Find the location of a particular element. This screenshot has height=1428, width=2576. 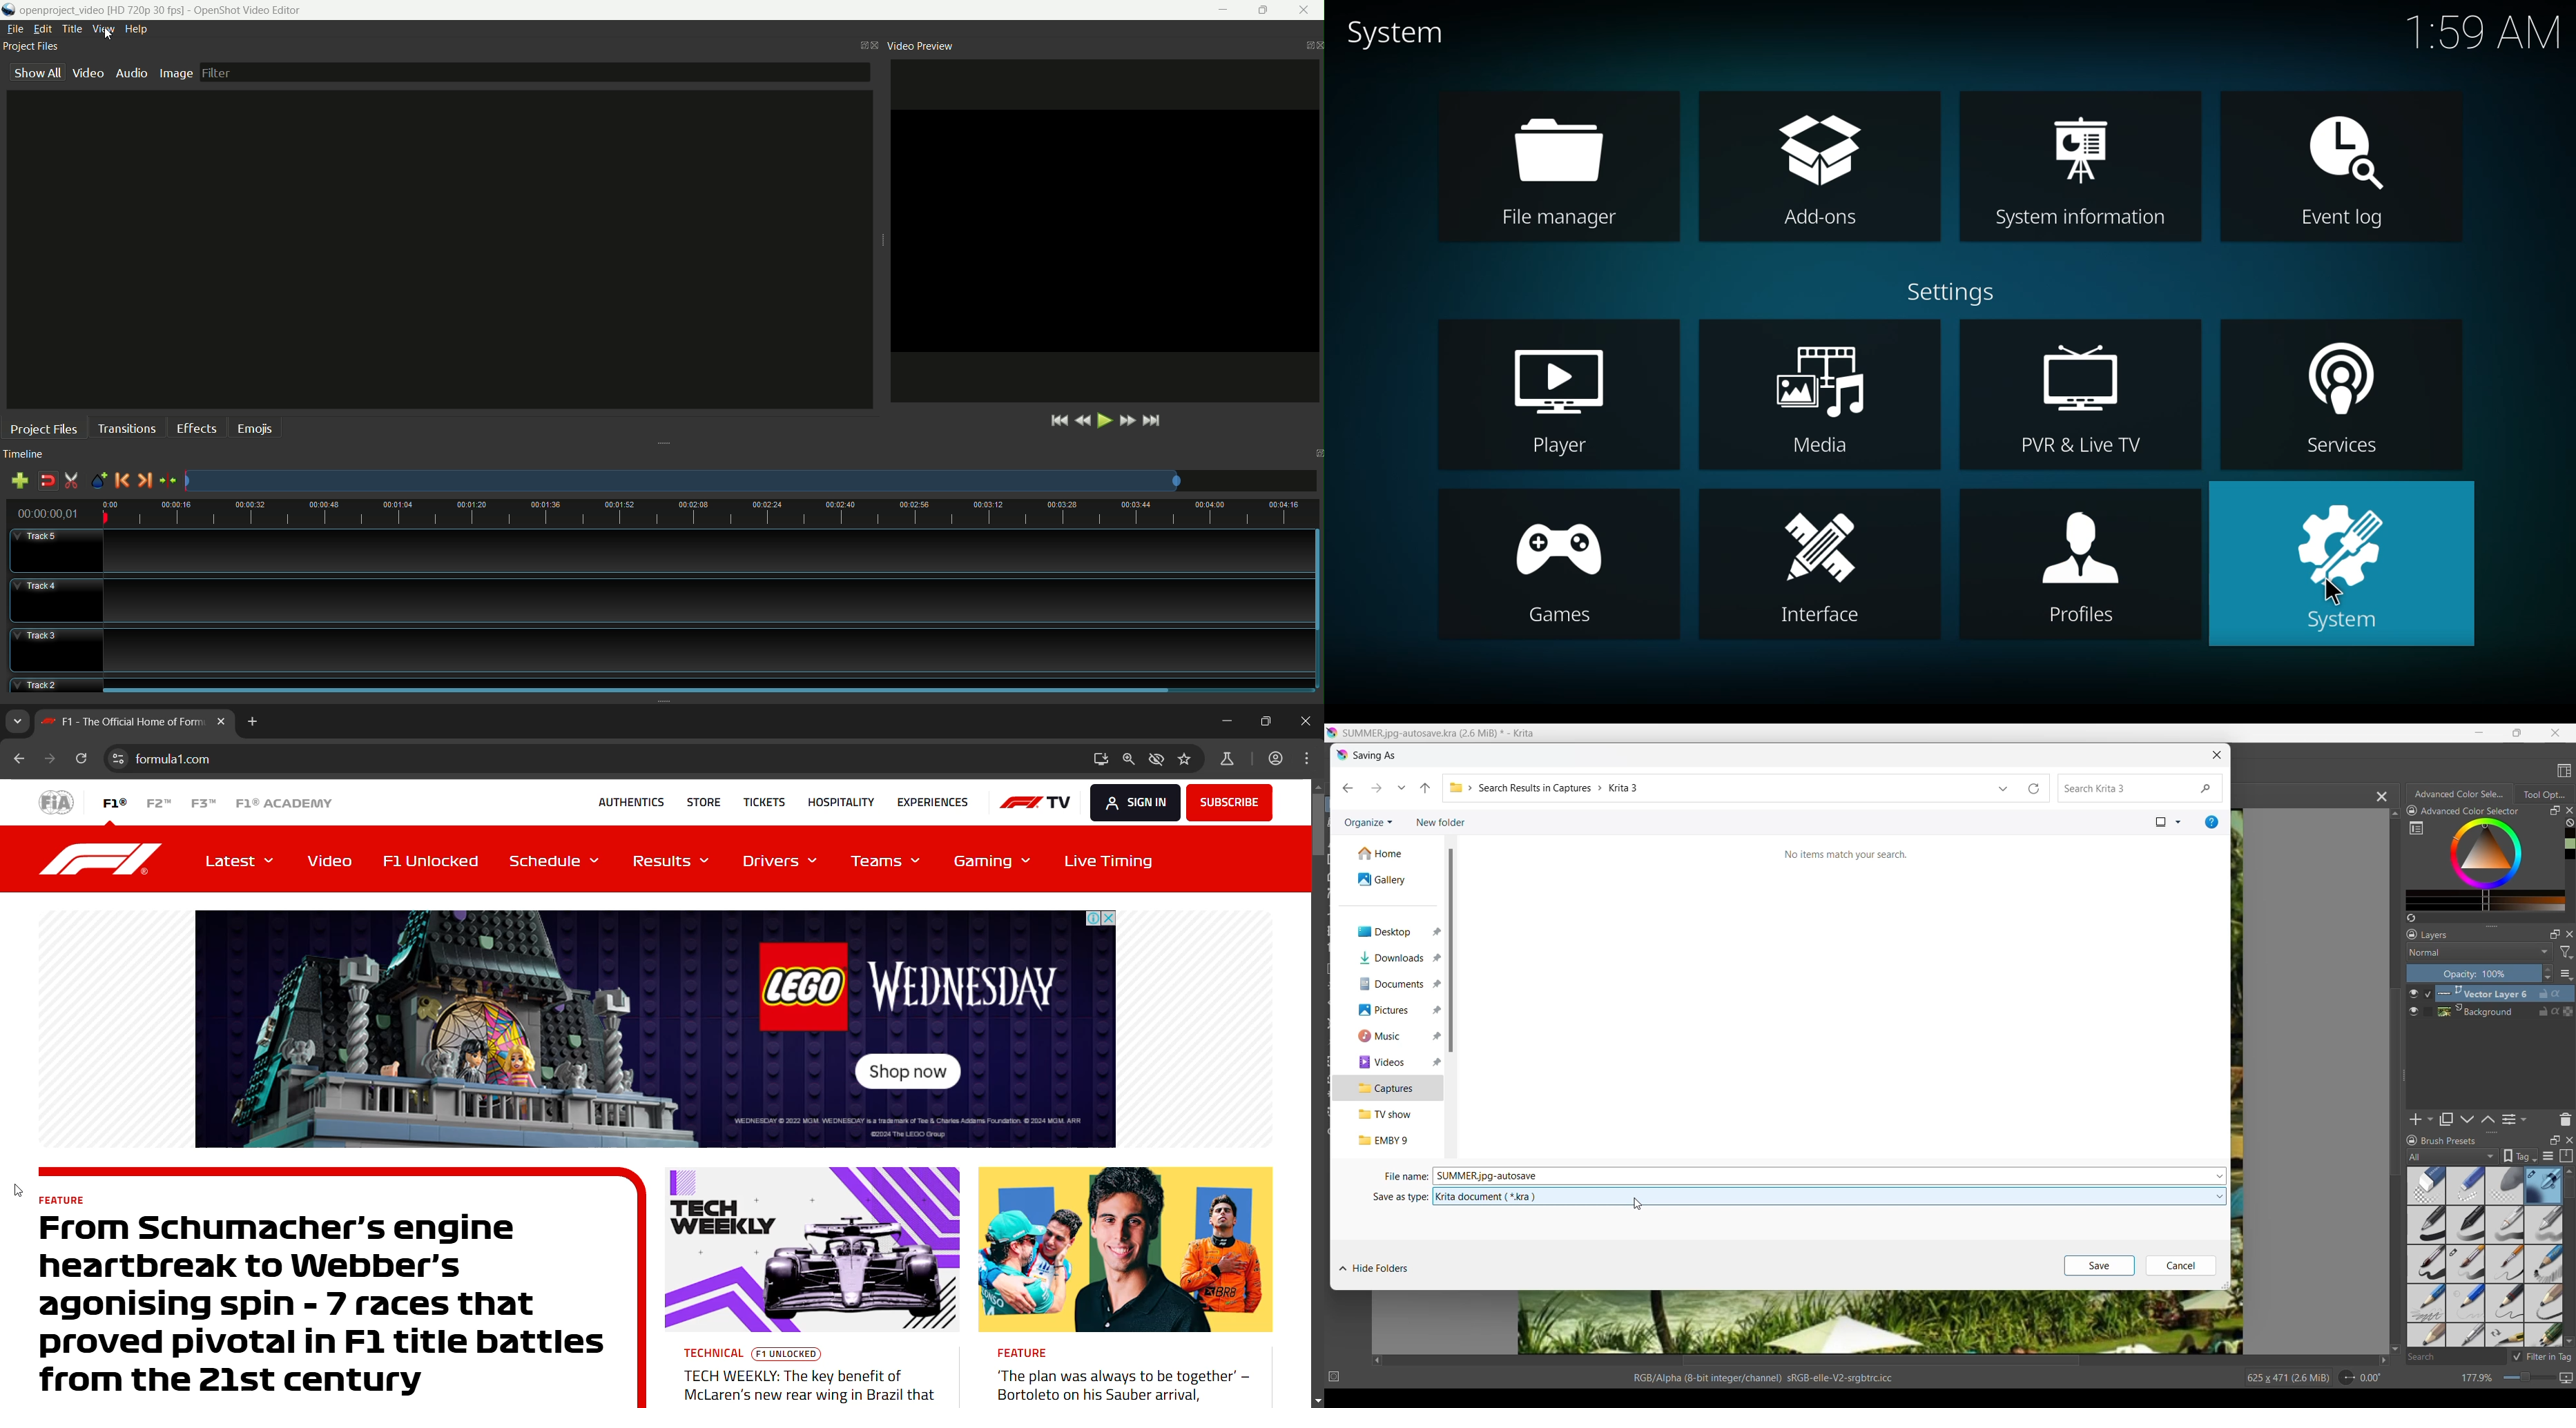

Refresh folder is located at coordinates (2036, 788).